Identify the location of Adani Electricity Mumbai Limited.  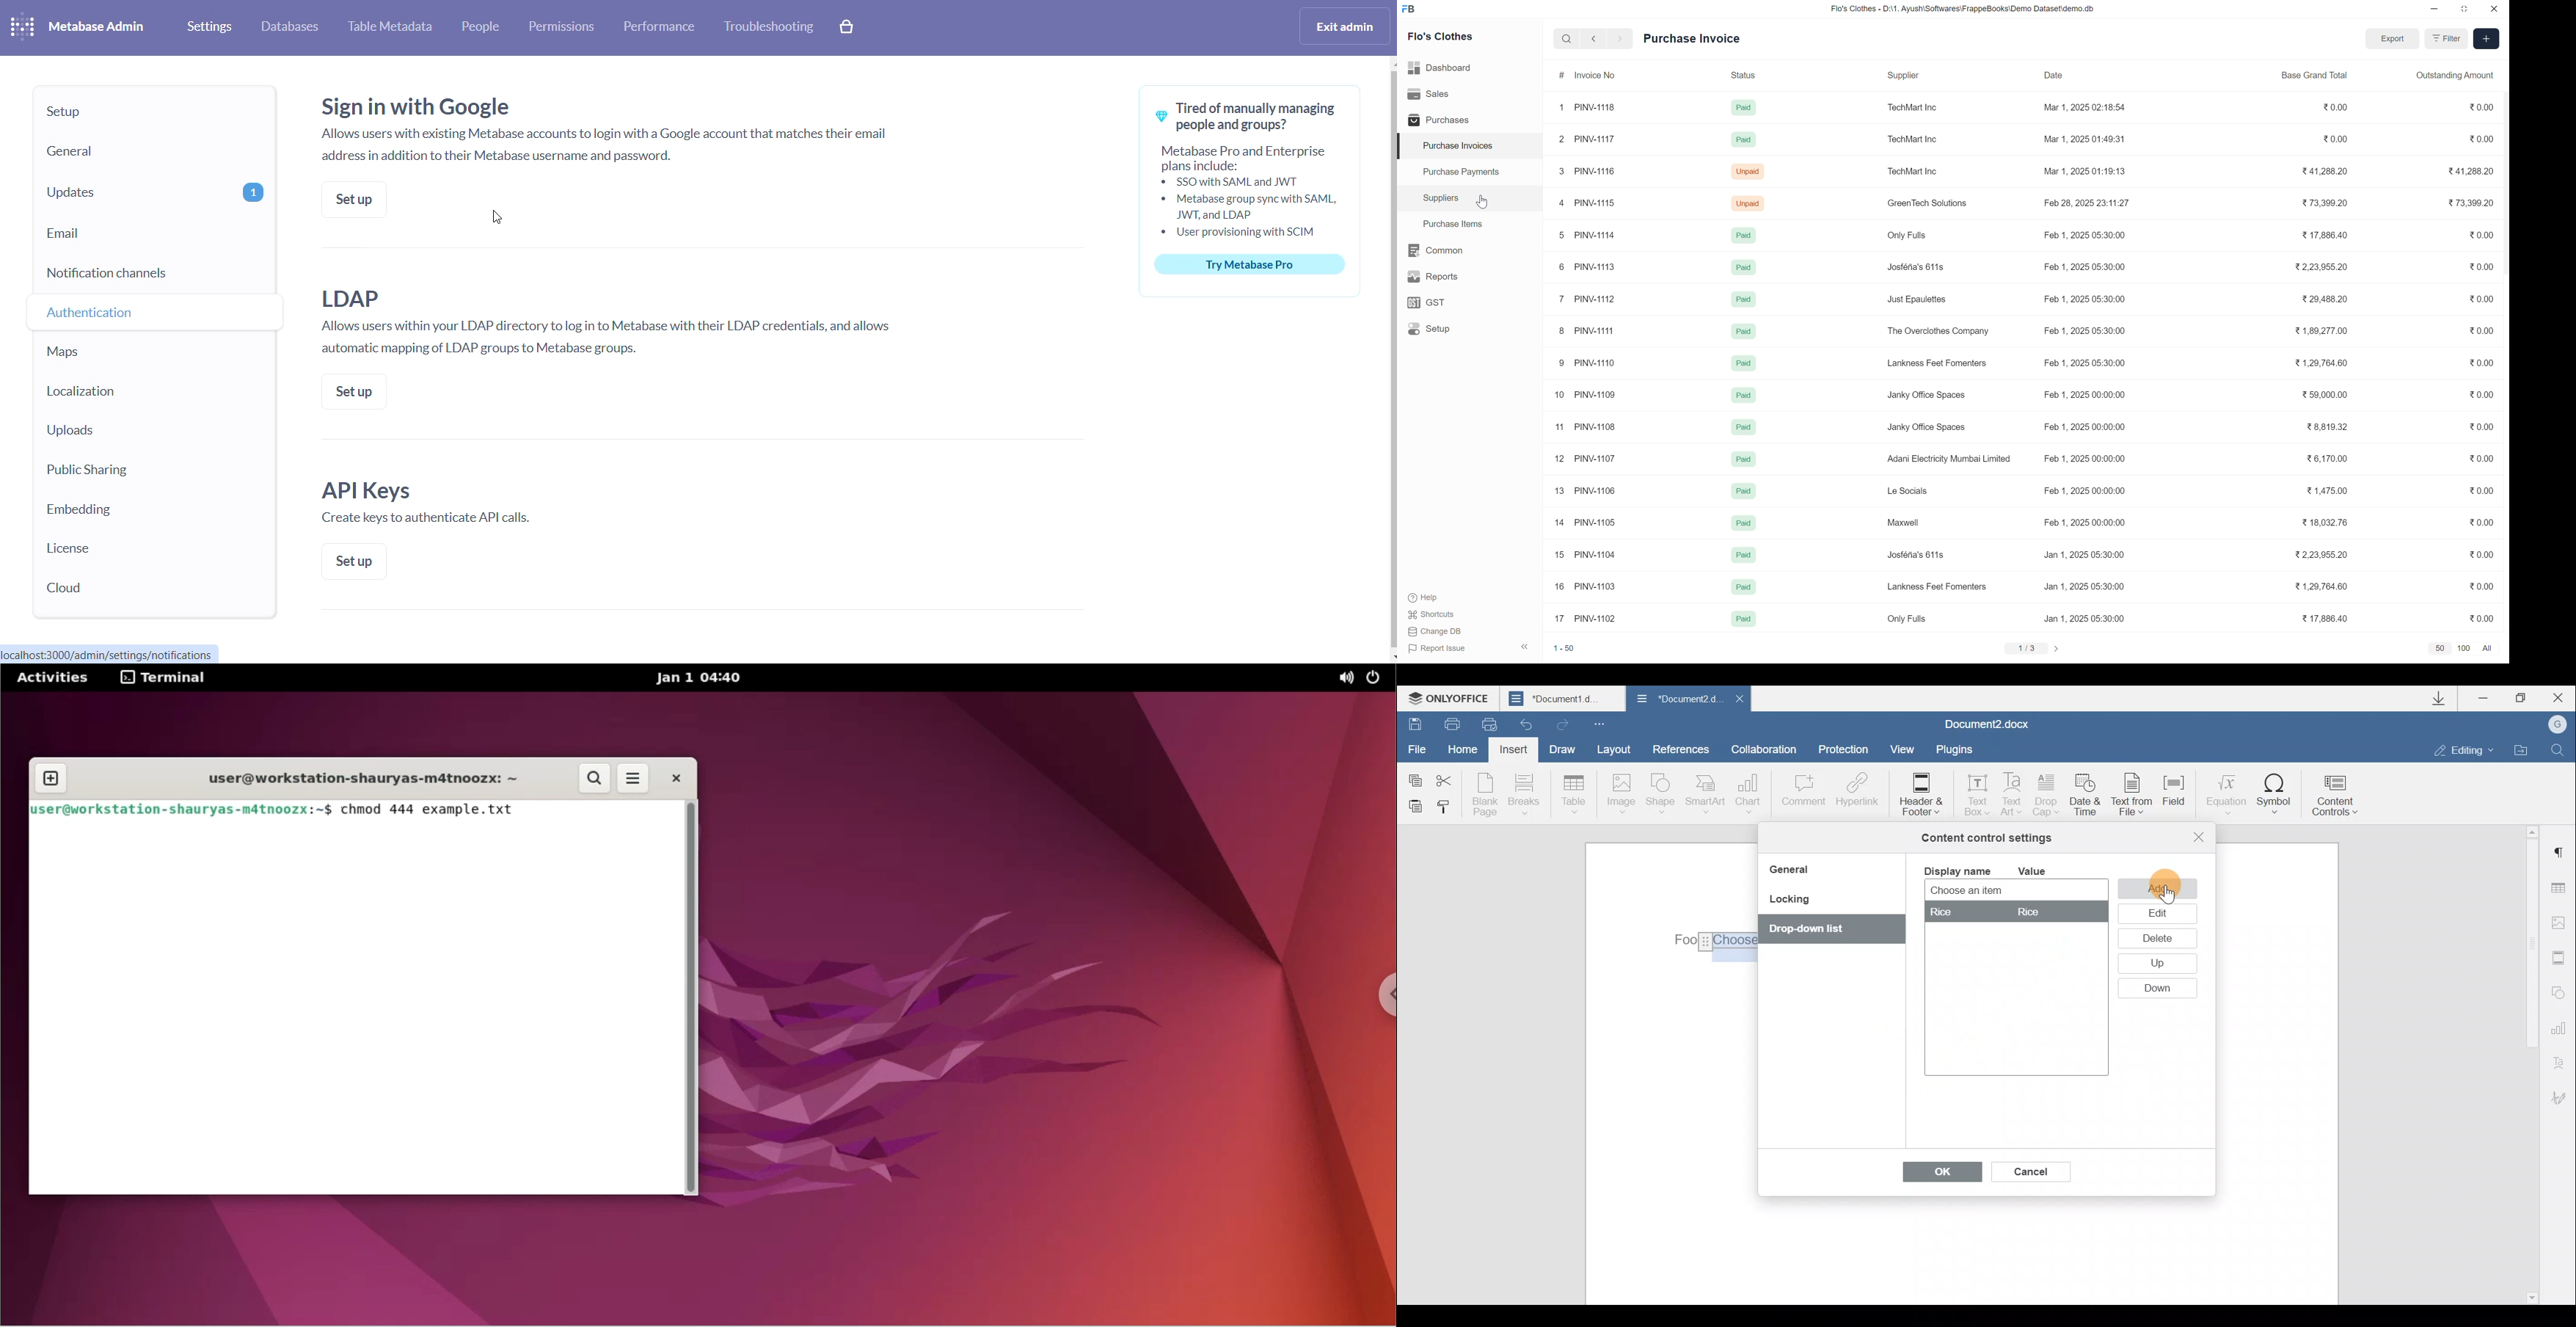
(1948, 458).